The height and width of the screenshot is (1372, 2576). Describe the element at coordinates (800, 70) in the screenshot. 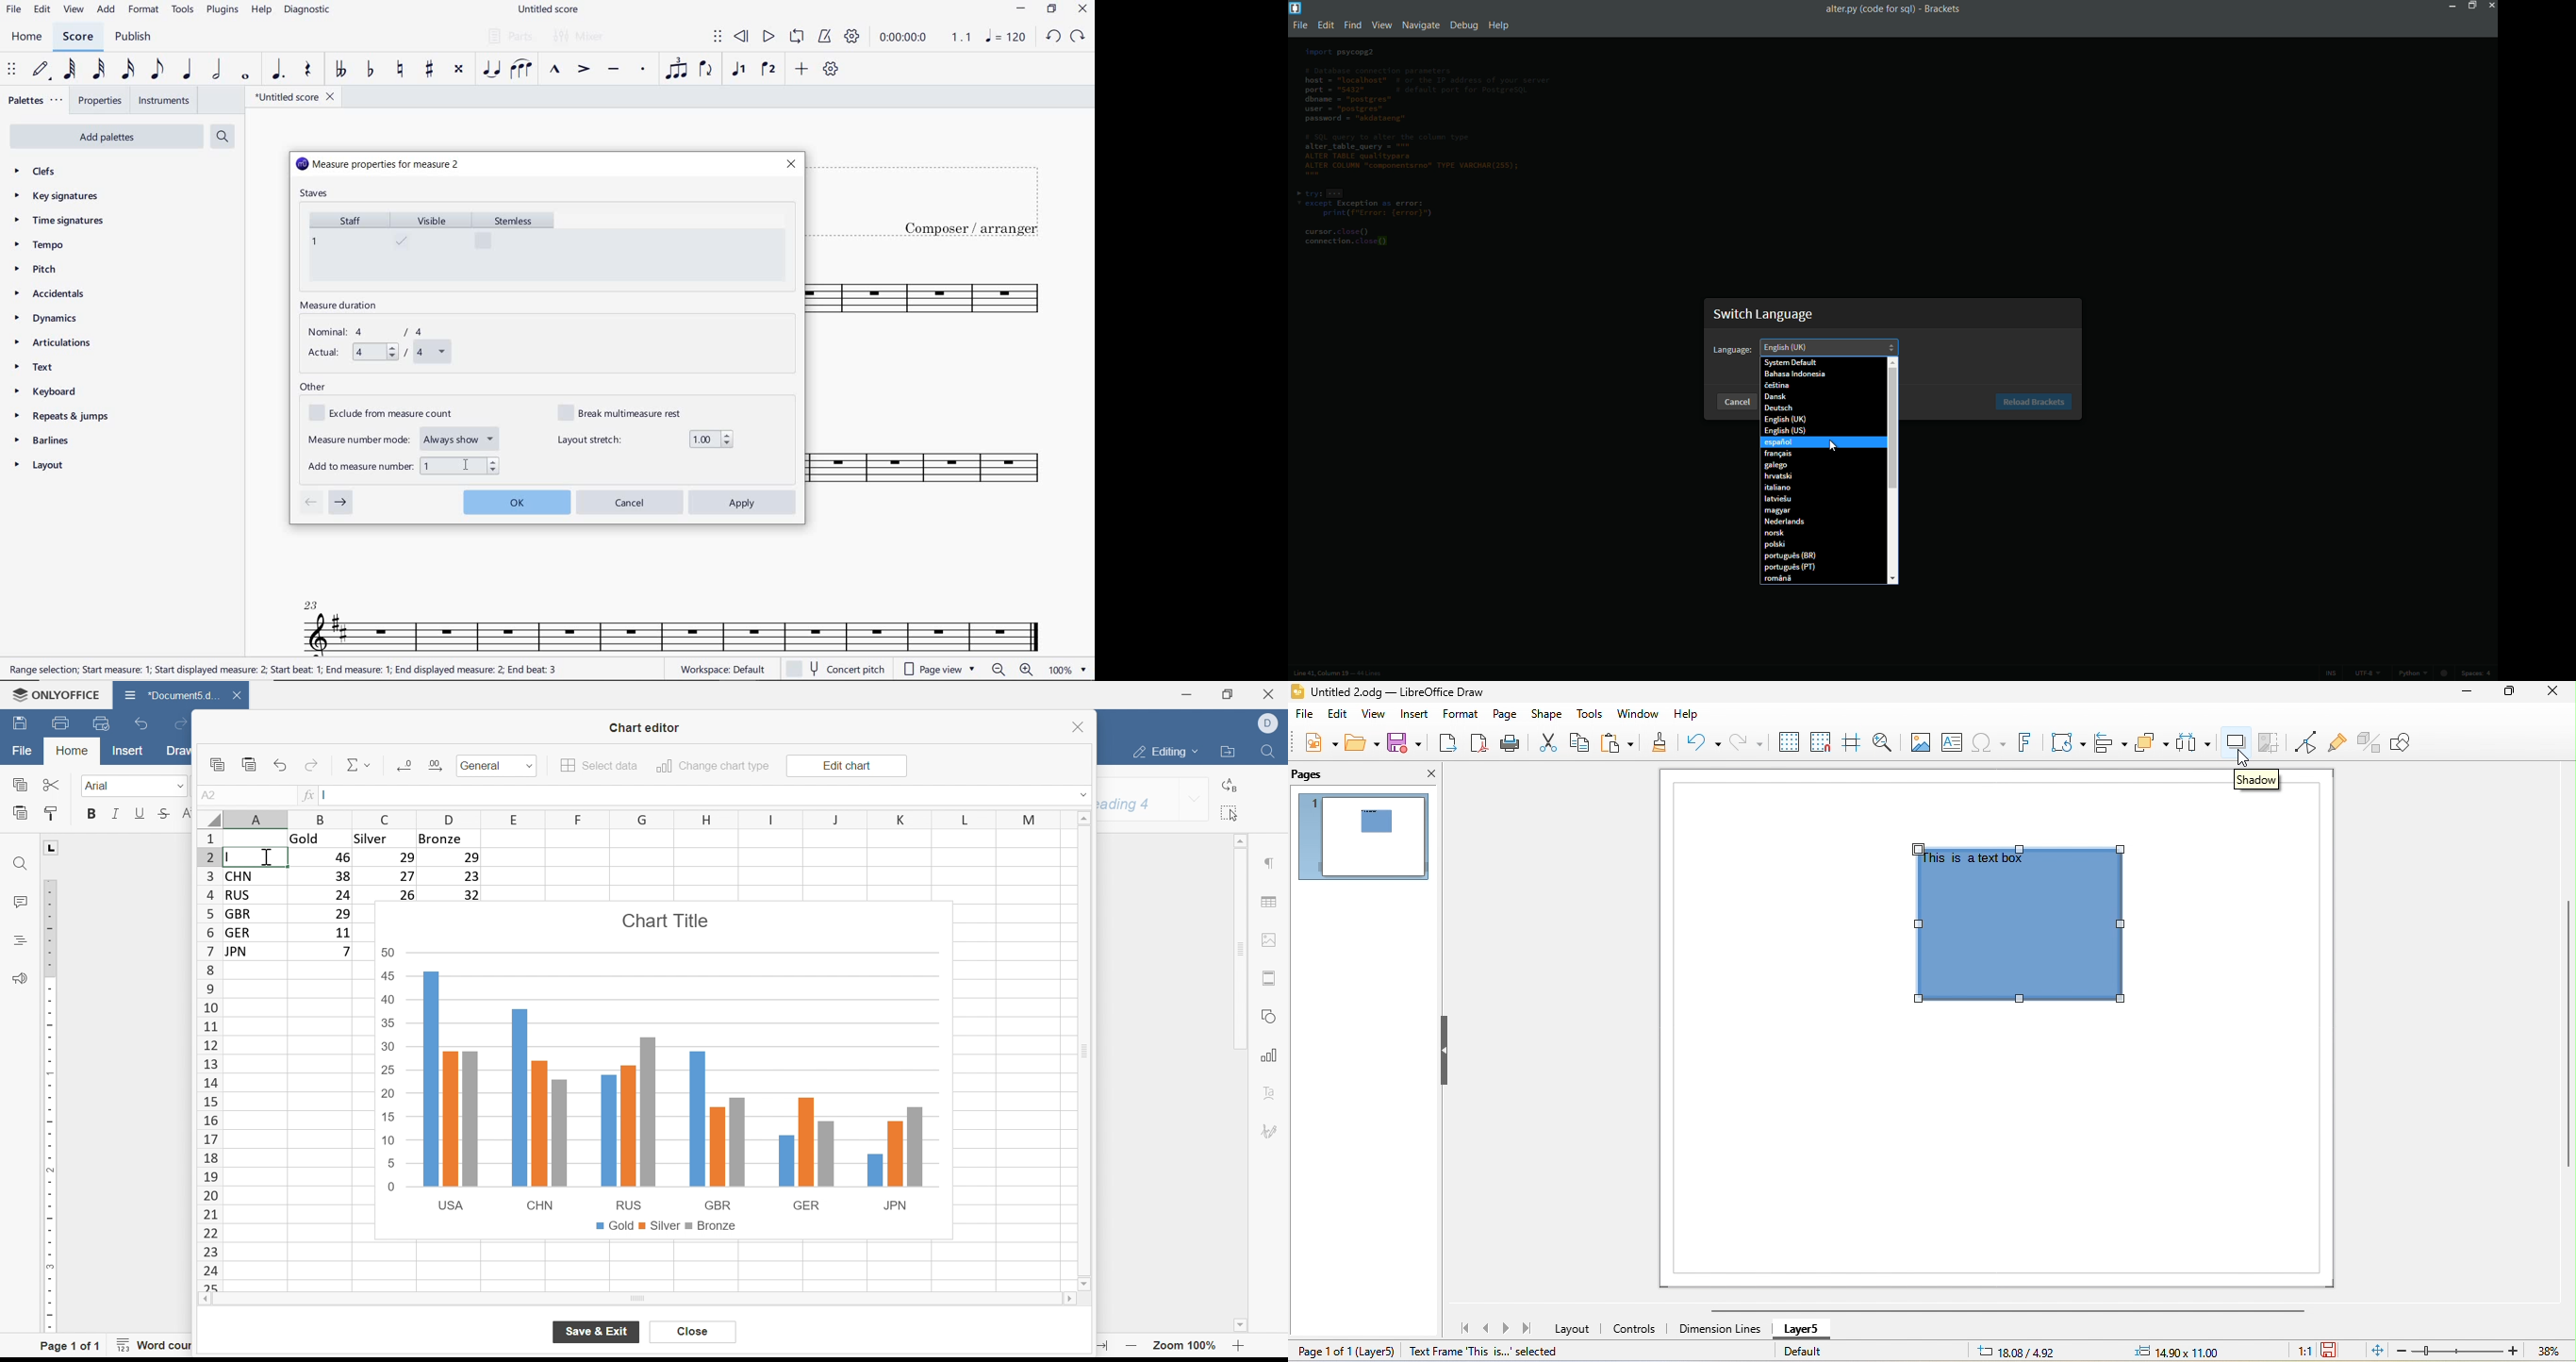

I see `ADD` at that location.